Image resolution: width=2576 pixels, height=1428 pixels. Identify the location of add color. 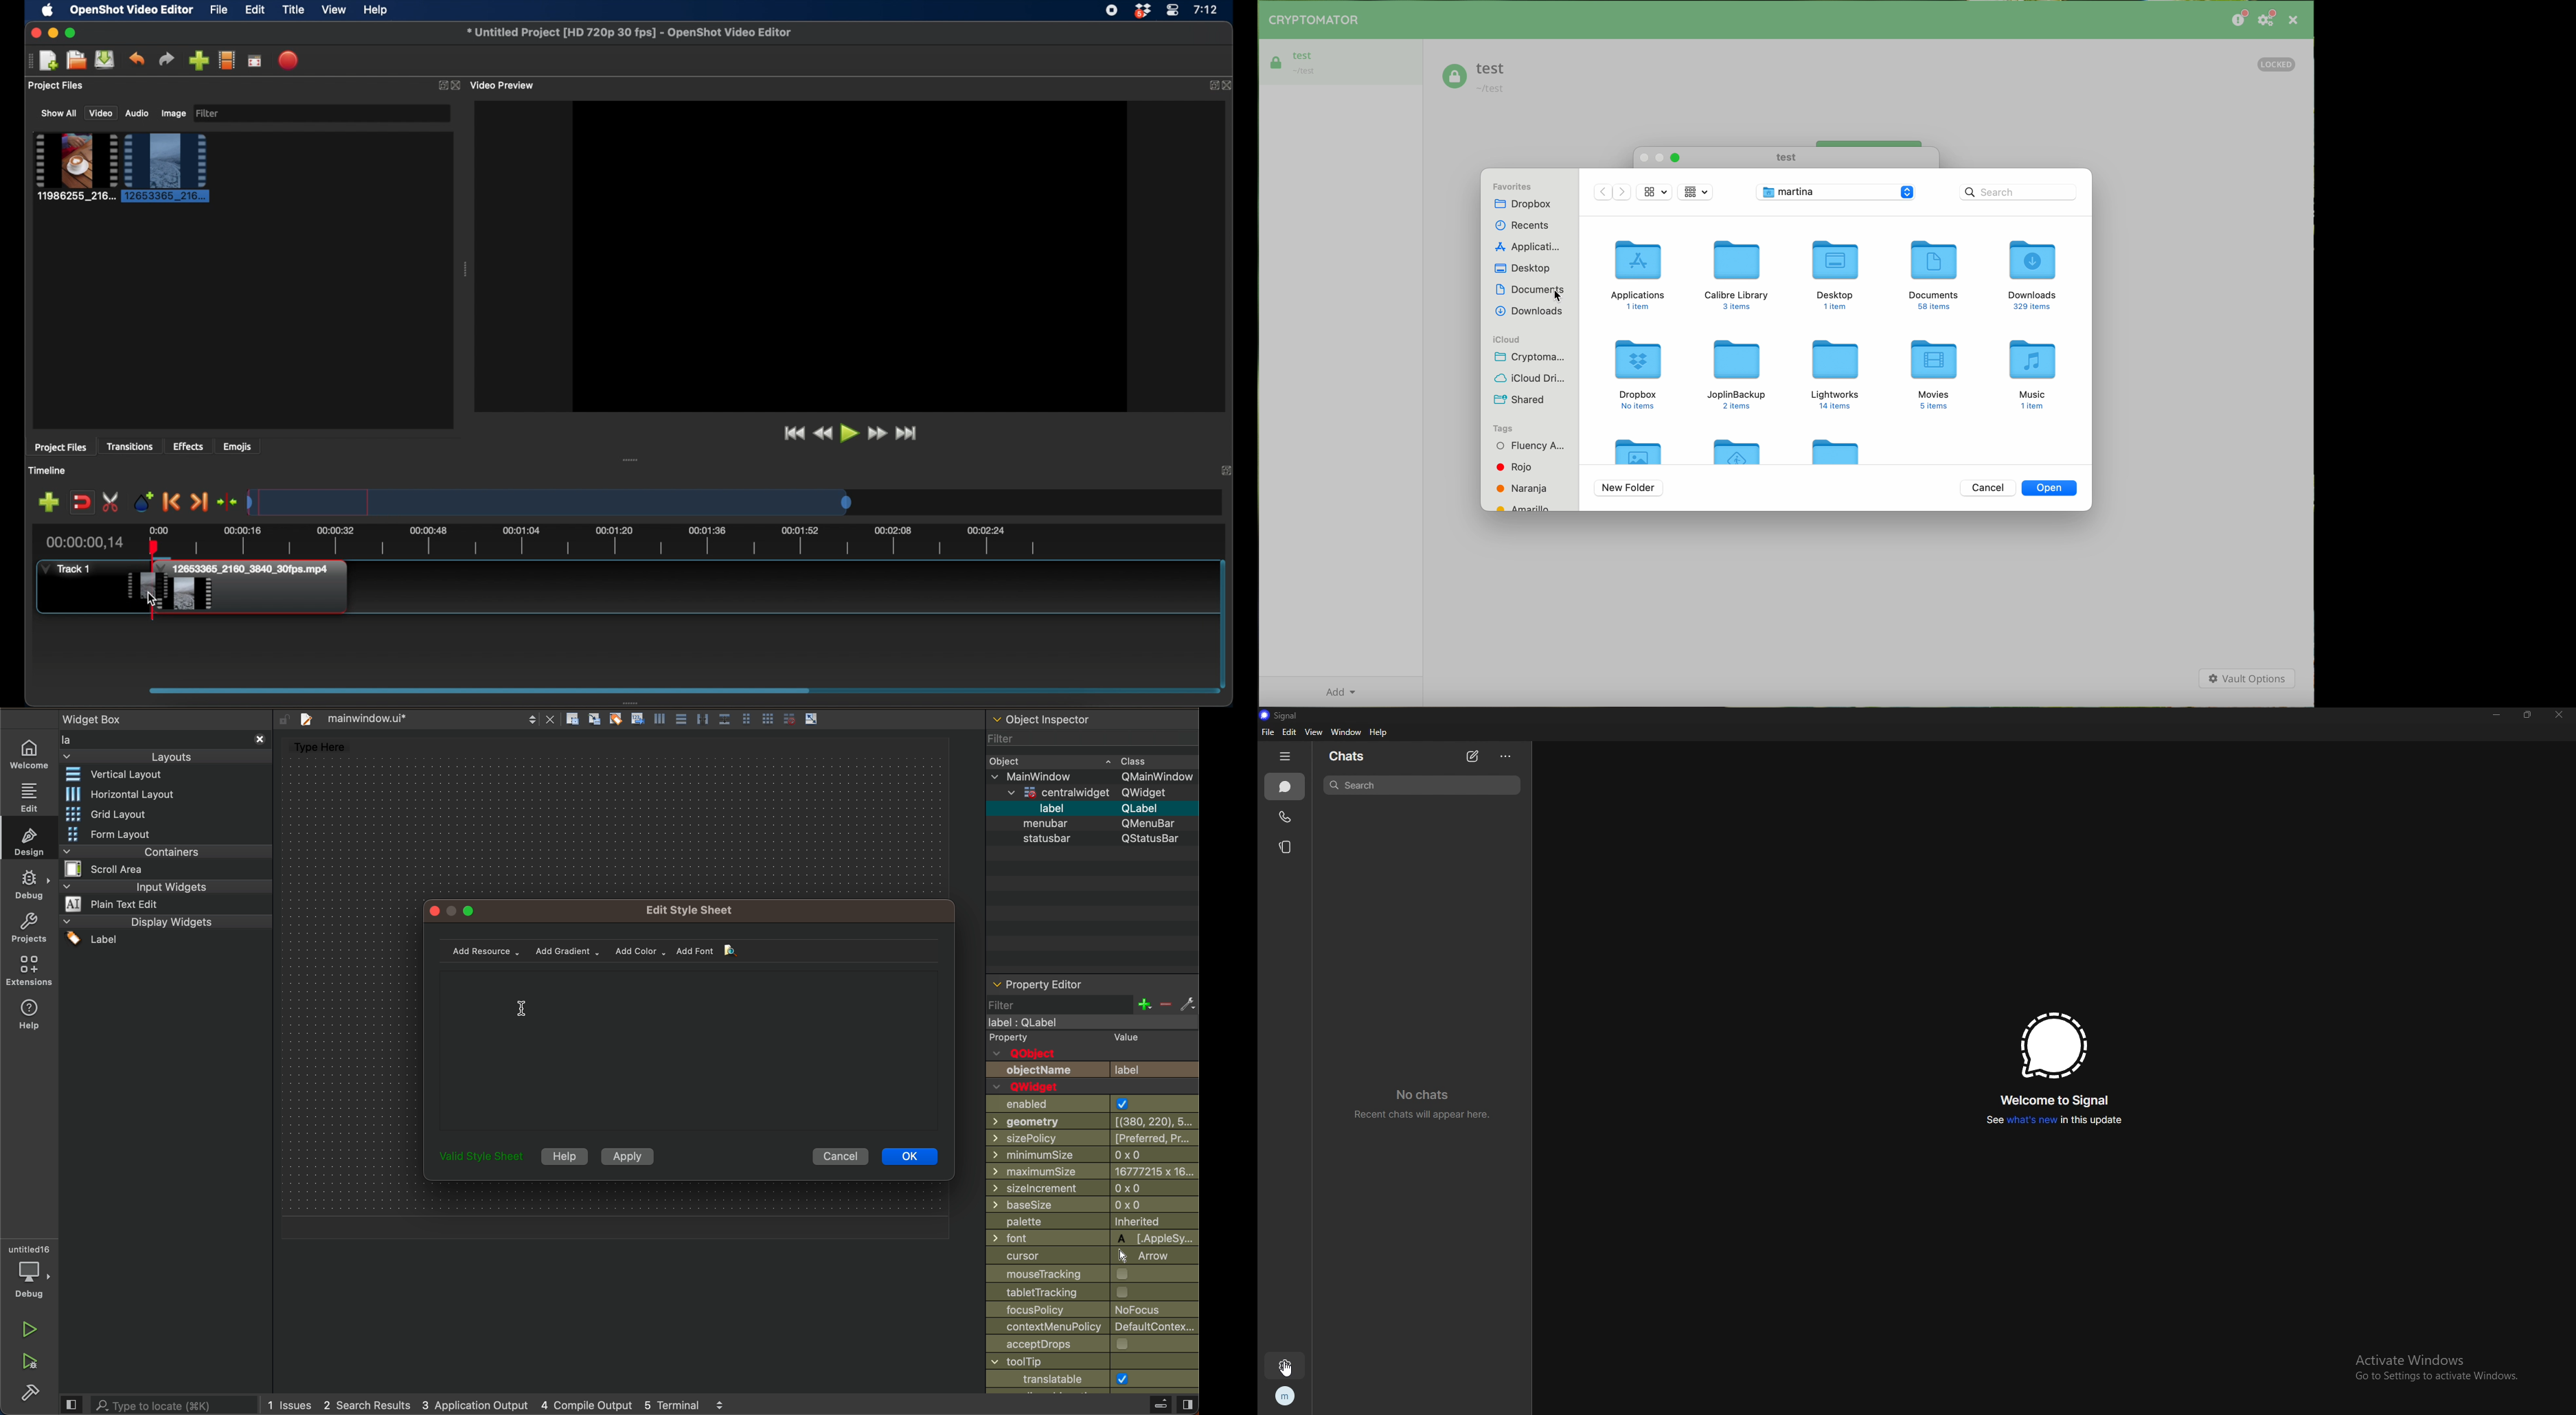
(638, 951).